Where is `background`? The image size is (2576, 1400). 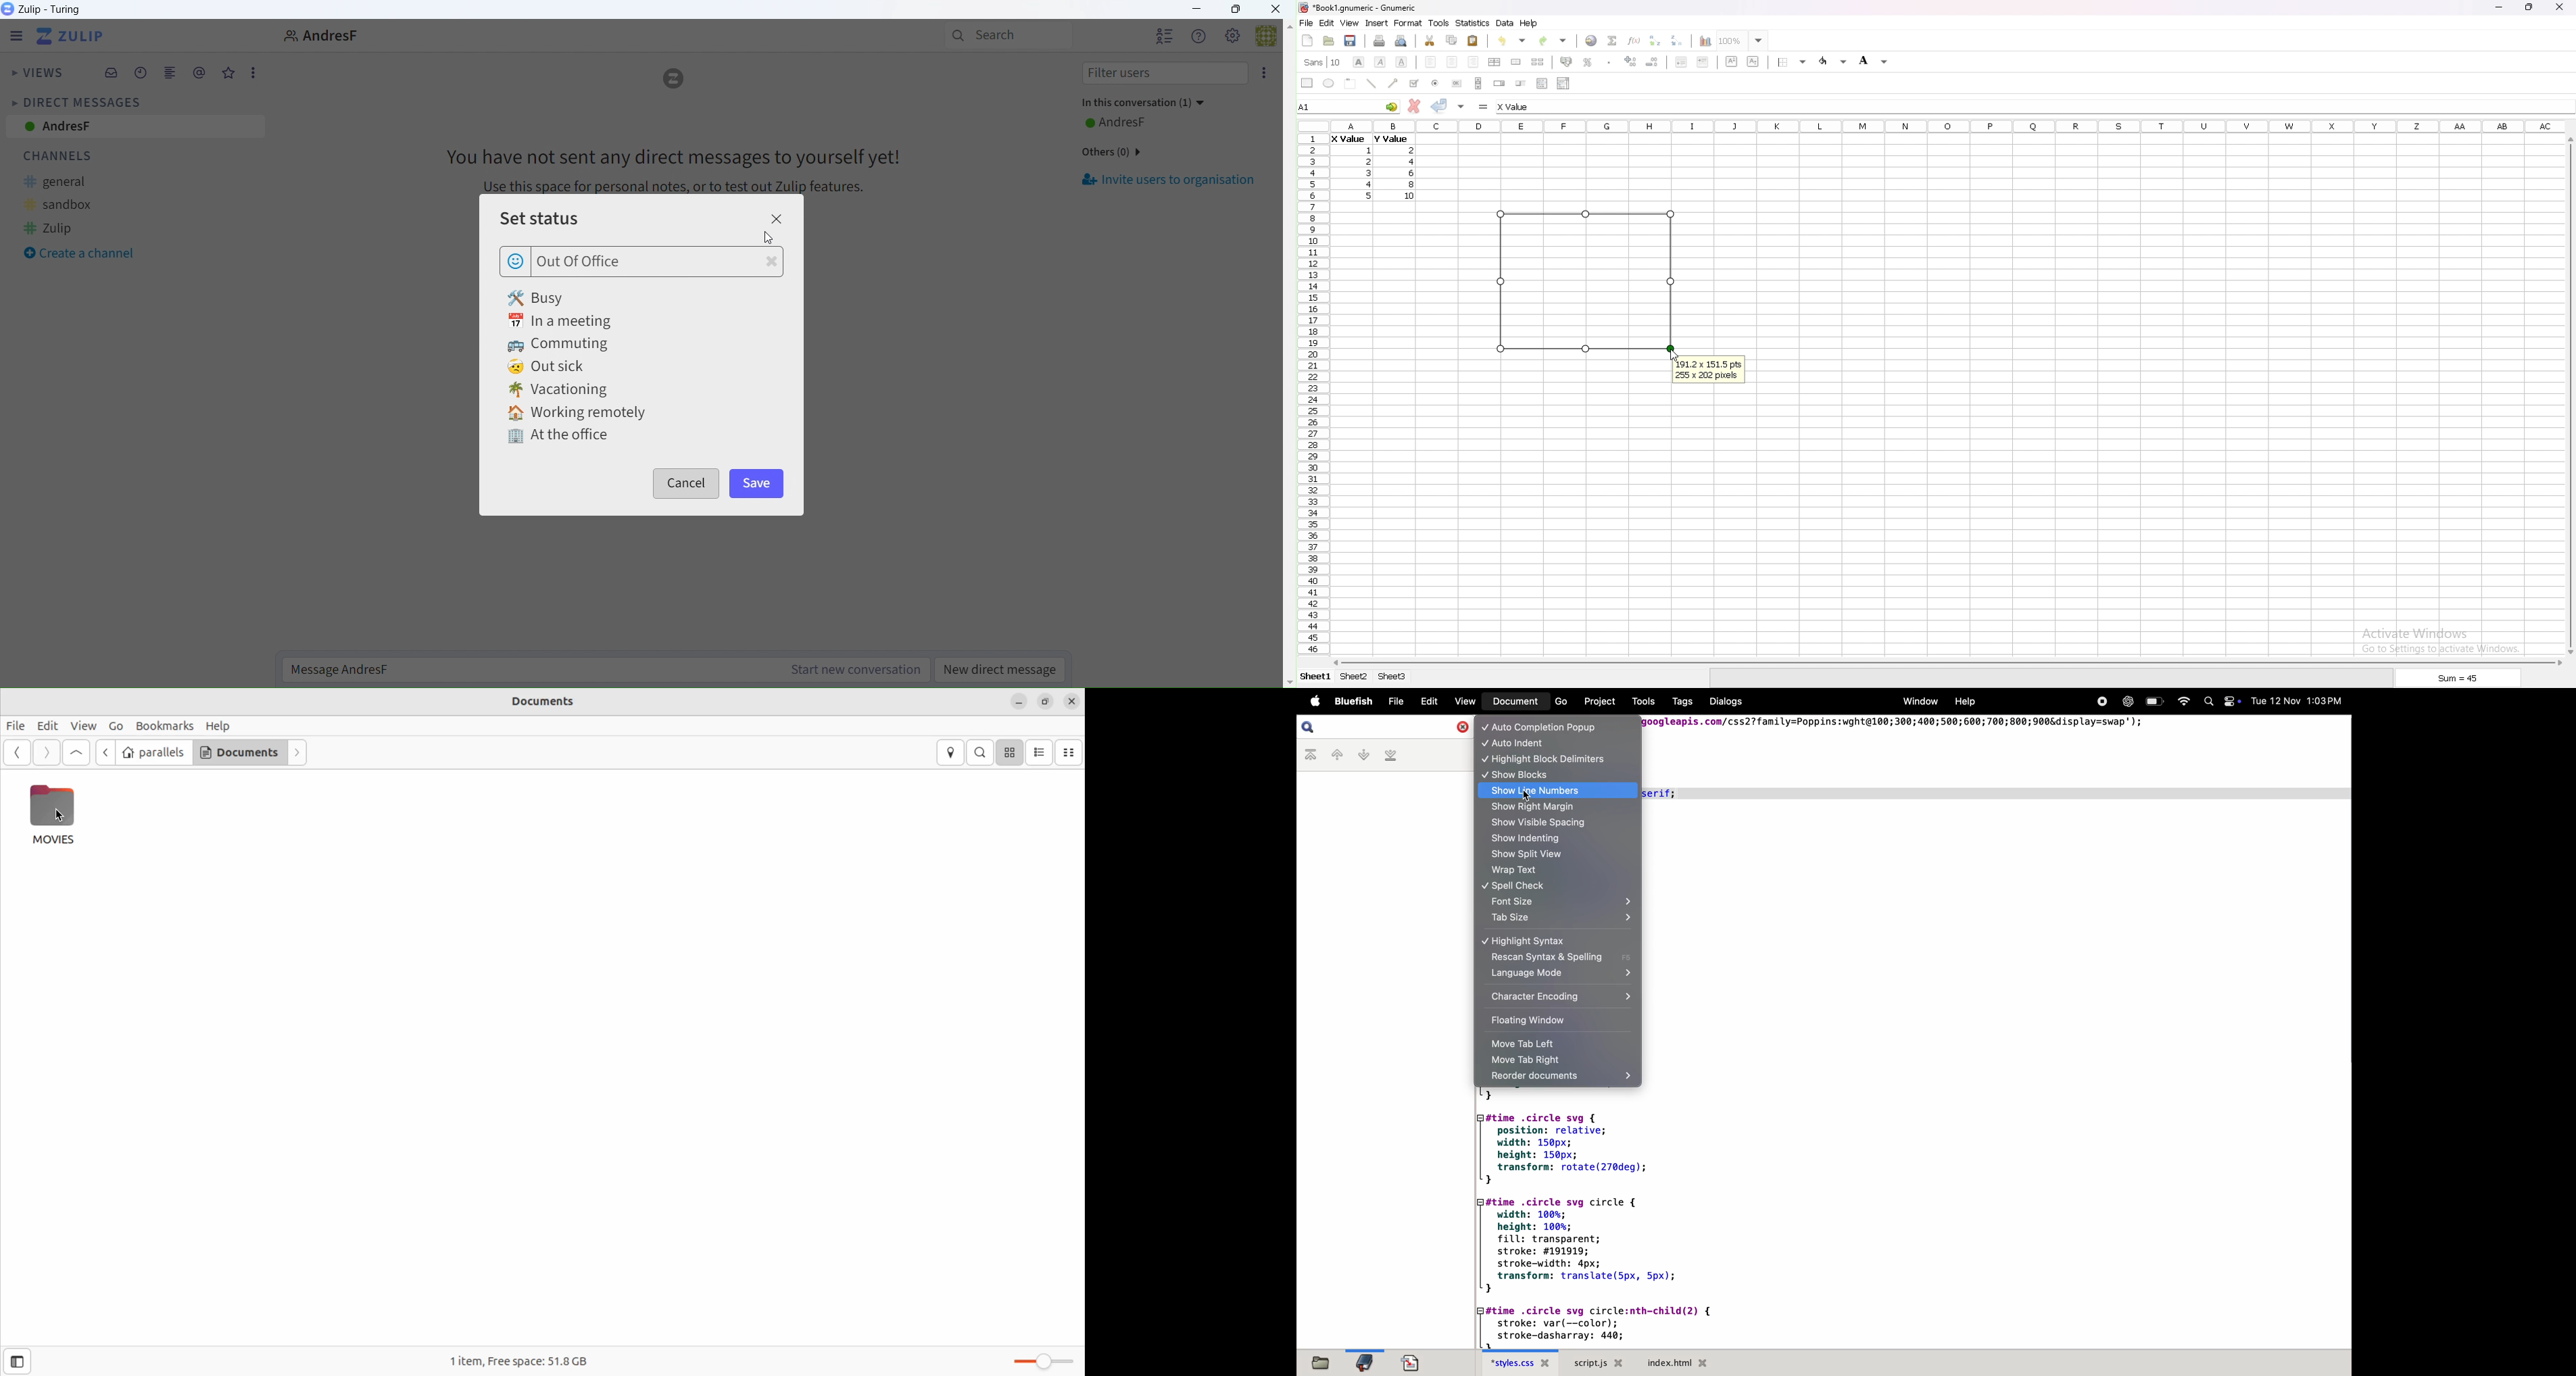
background is located at coordinates (1874, 60).